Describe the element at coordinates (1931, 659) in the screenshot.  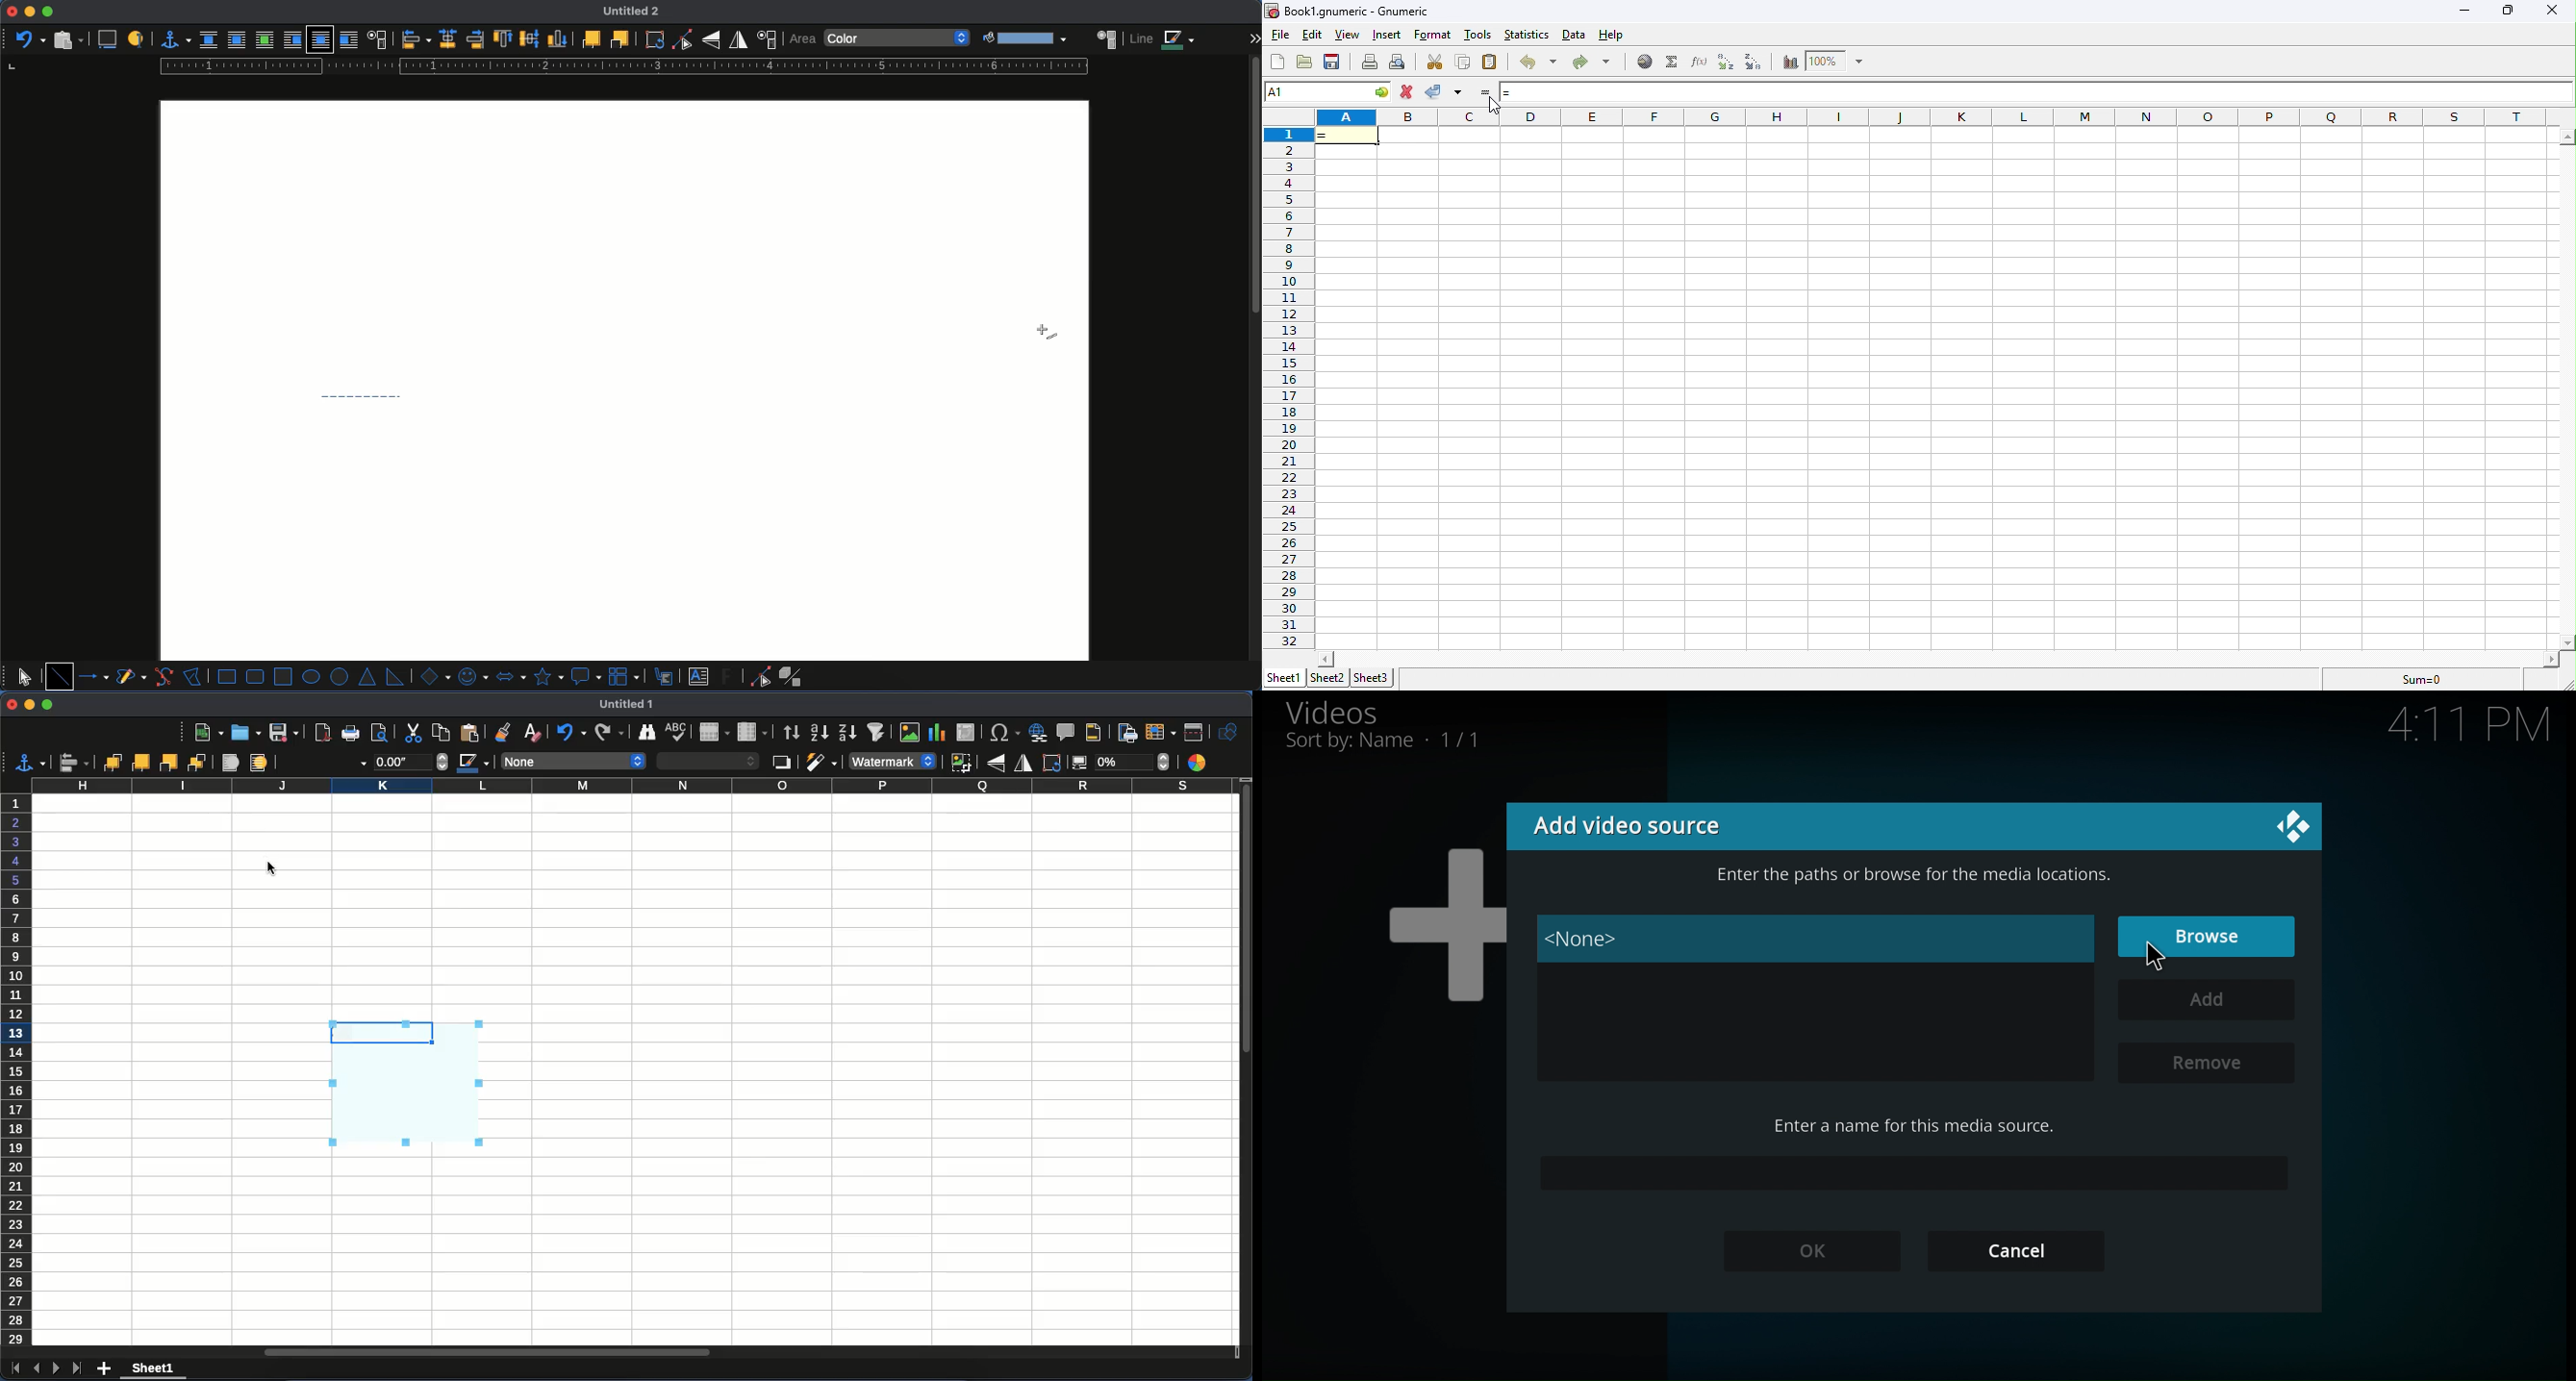
I see `space for horizontal scroll bar` at that location.